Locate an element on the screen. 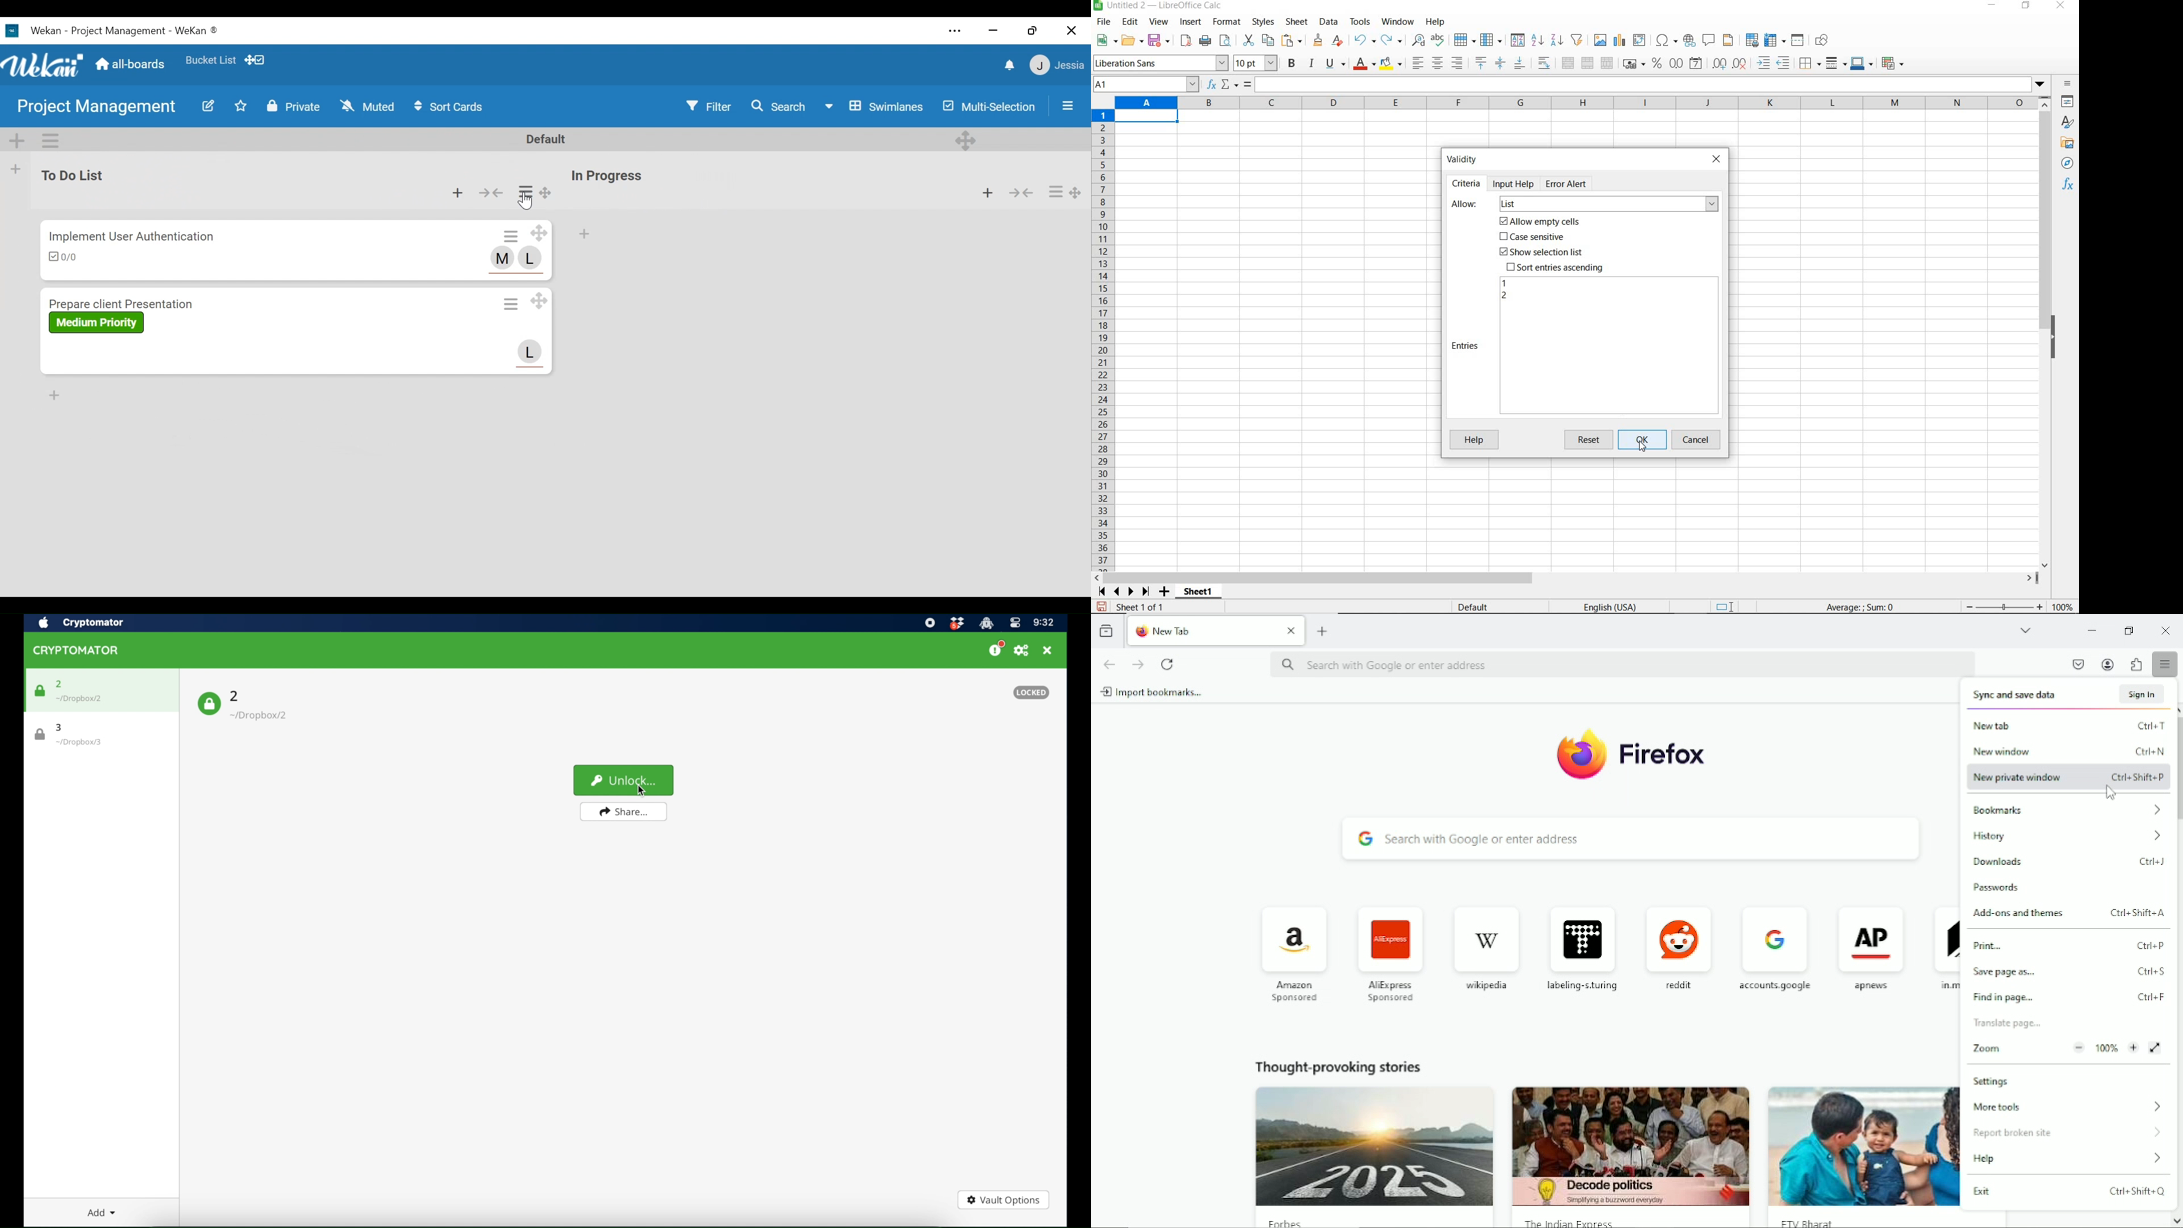 The image size is (2184, 1232). format as percent is located at coordinates (1657, 64).